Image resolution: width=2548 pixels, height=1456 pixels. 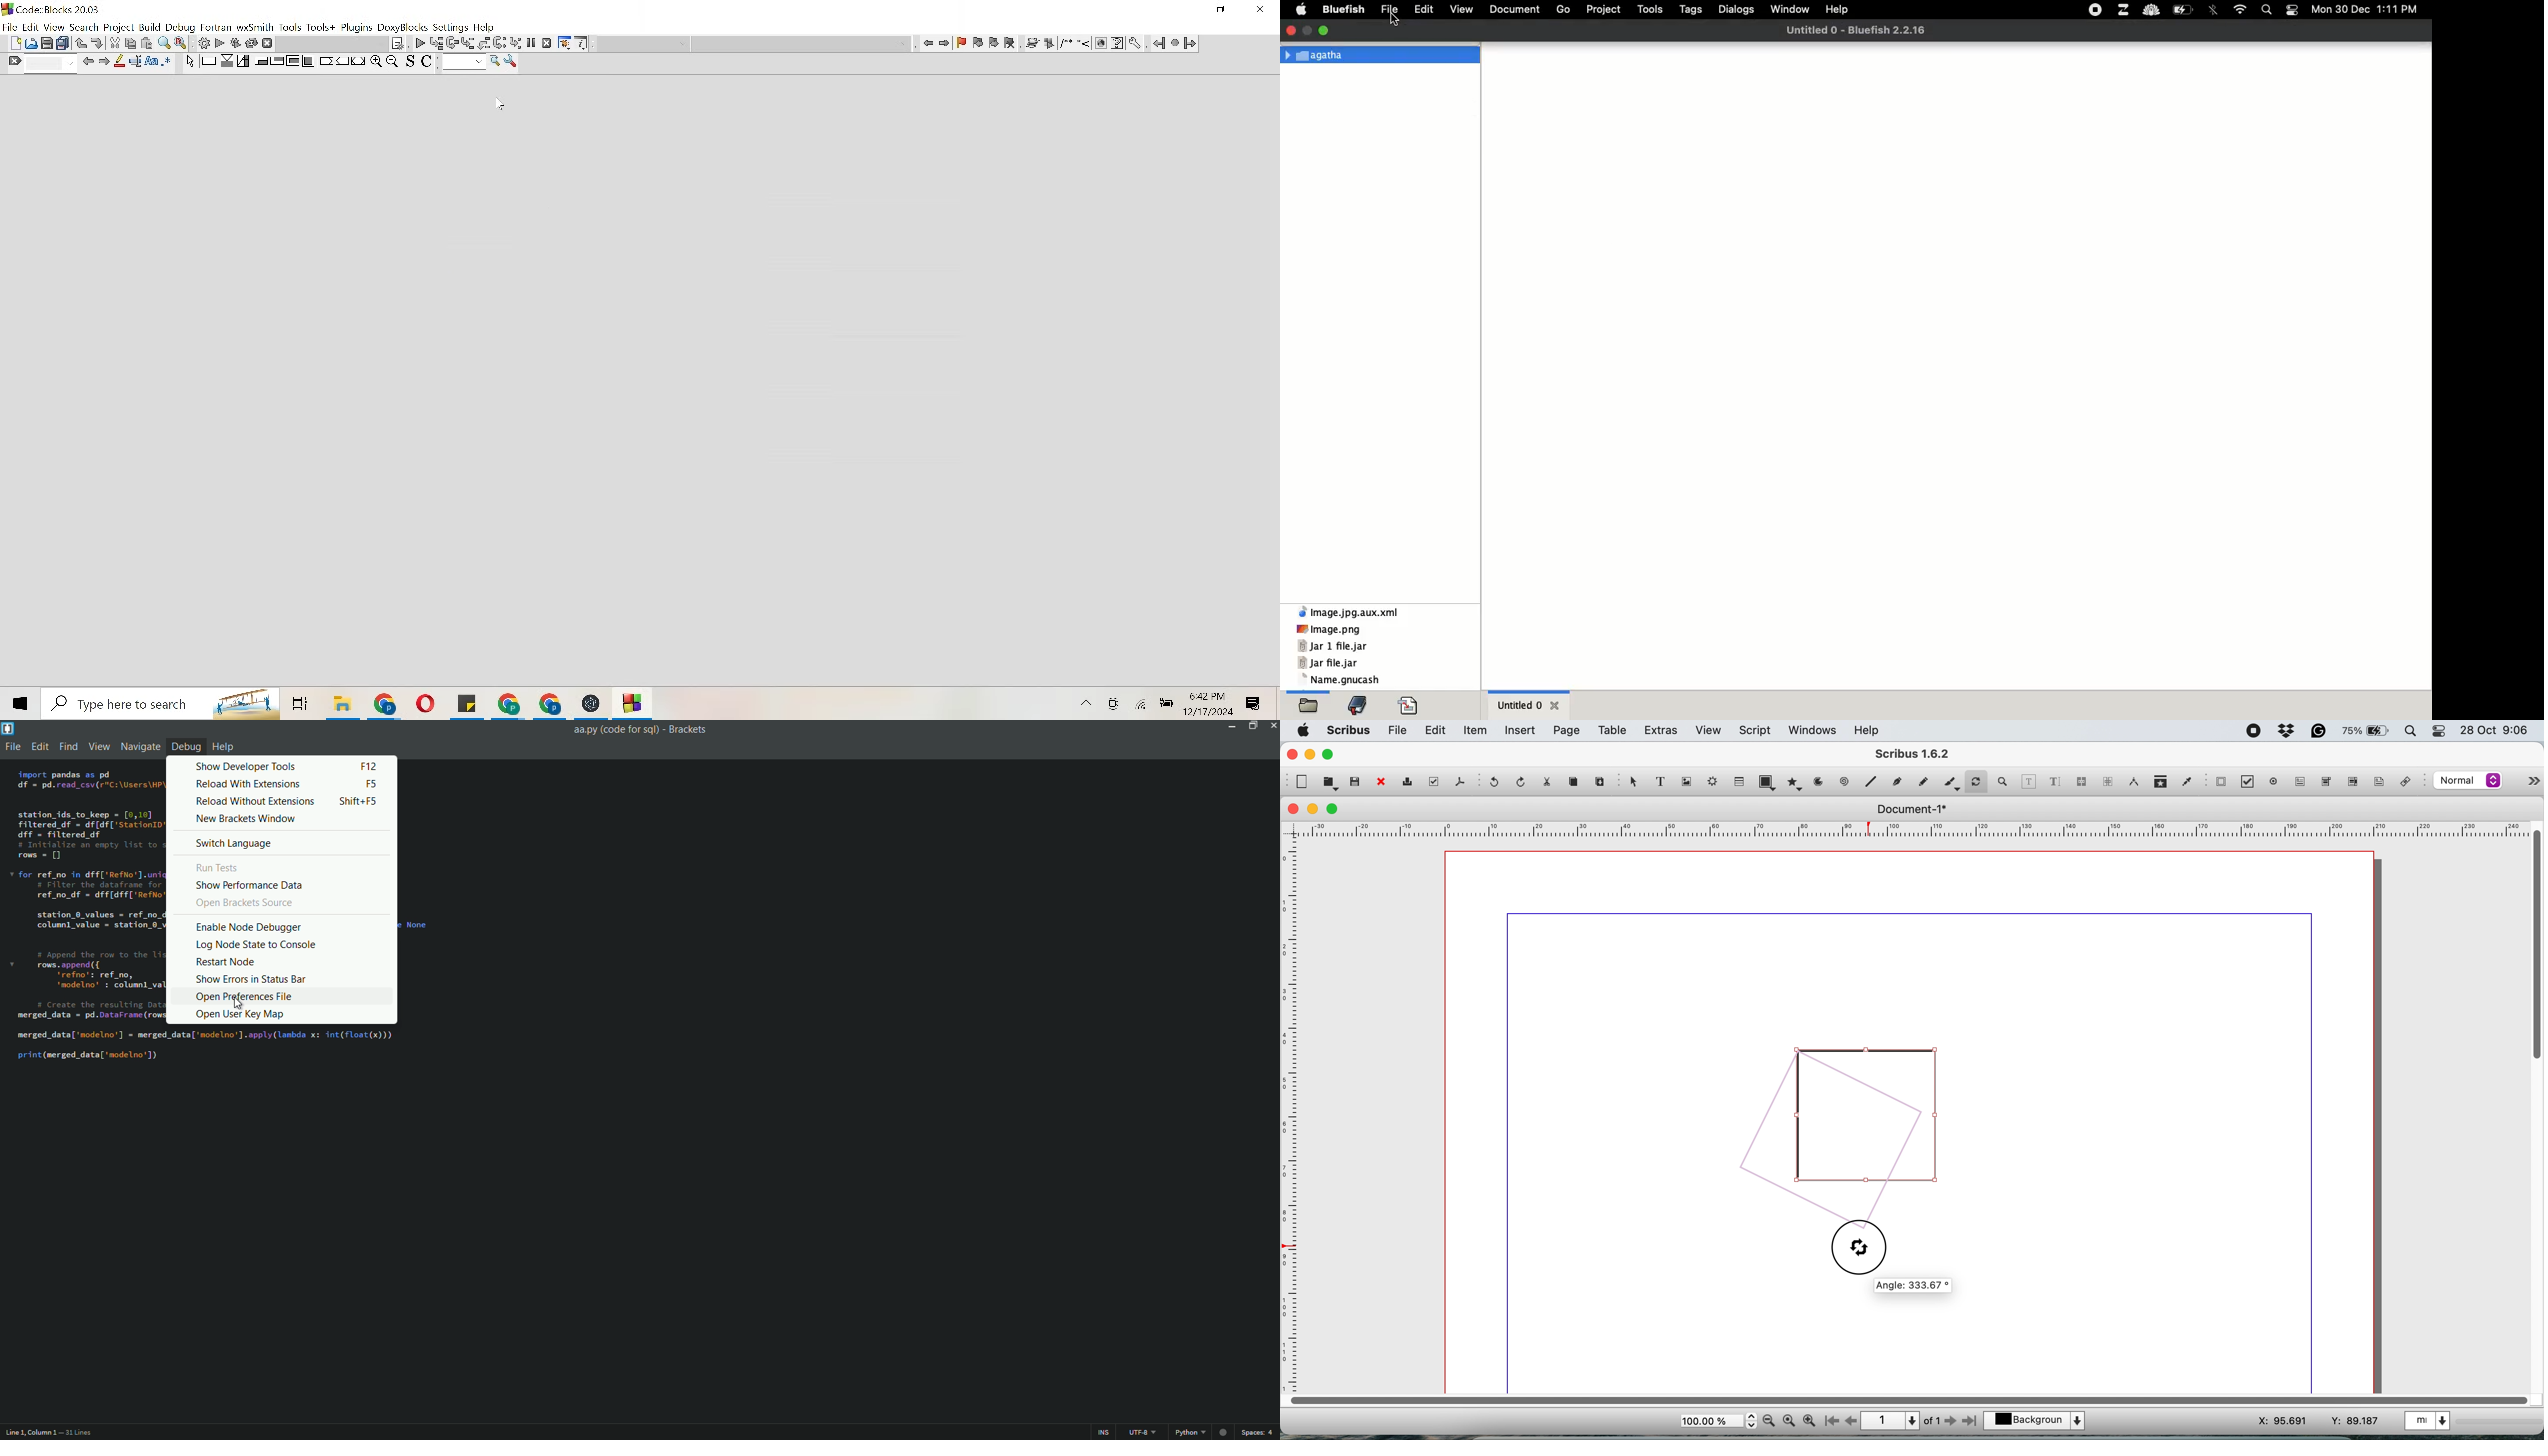 I want to click on edit text with story editor, so click(x=2057, y=781).